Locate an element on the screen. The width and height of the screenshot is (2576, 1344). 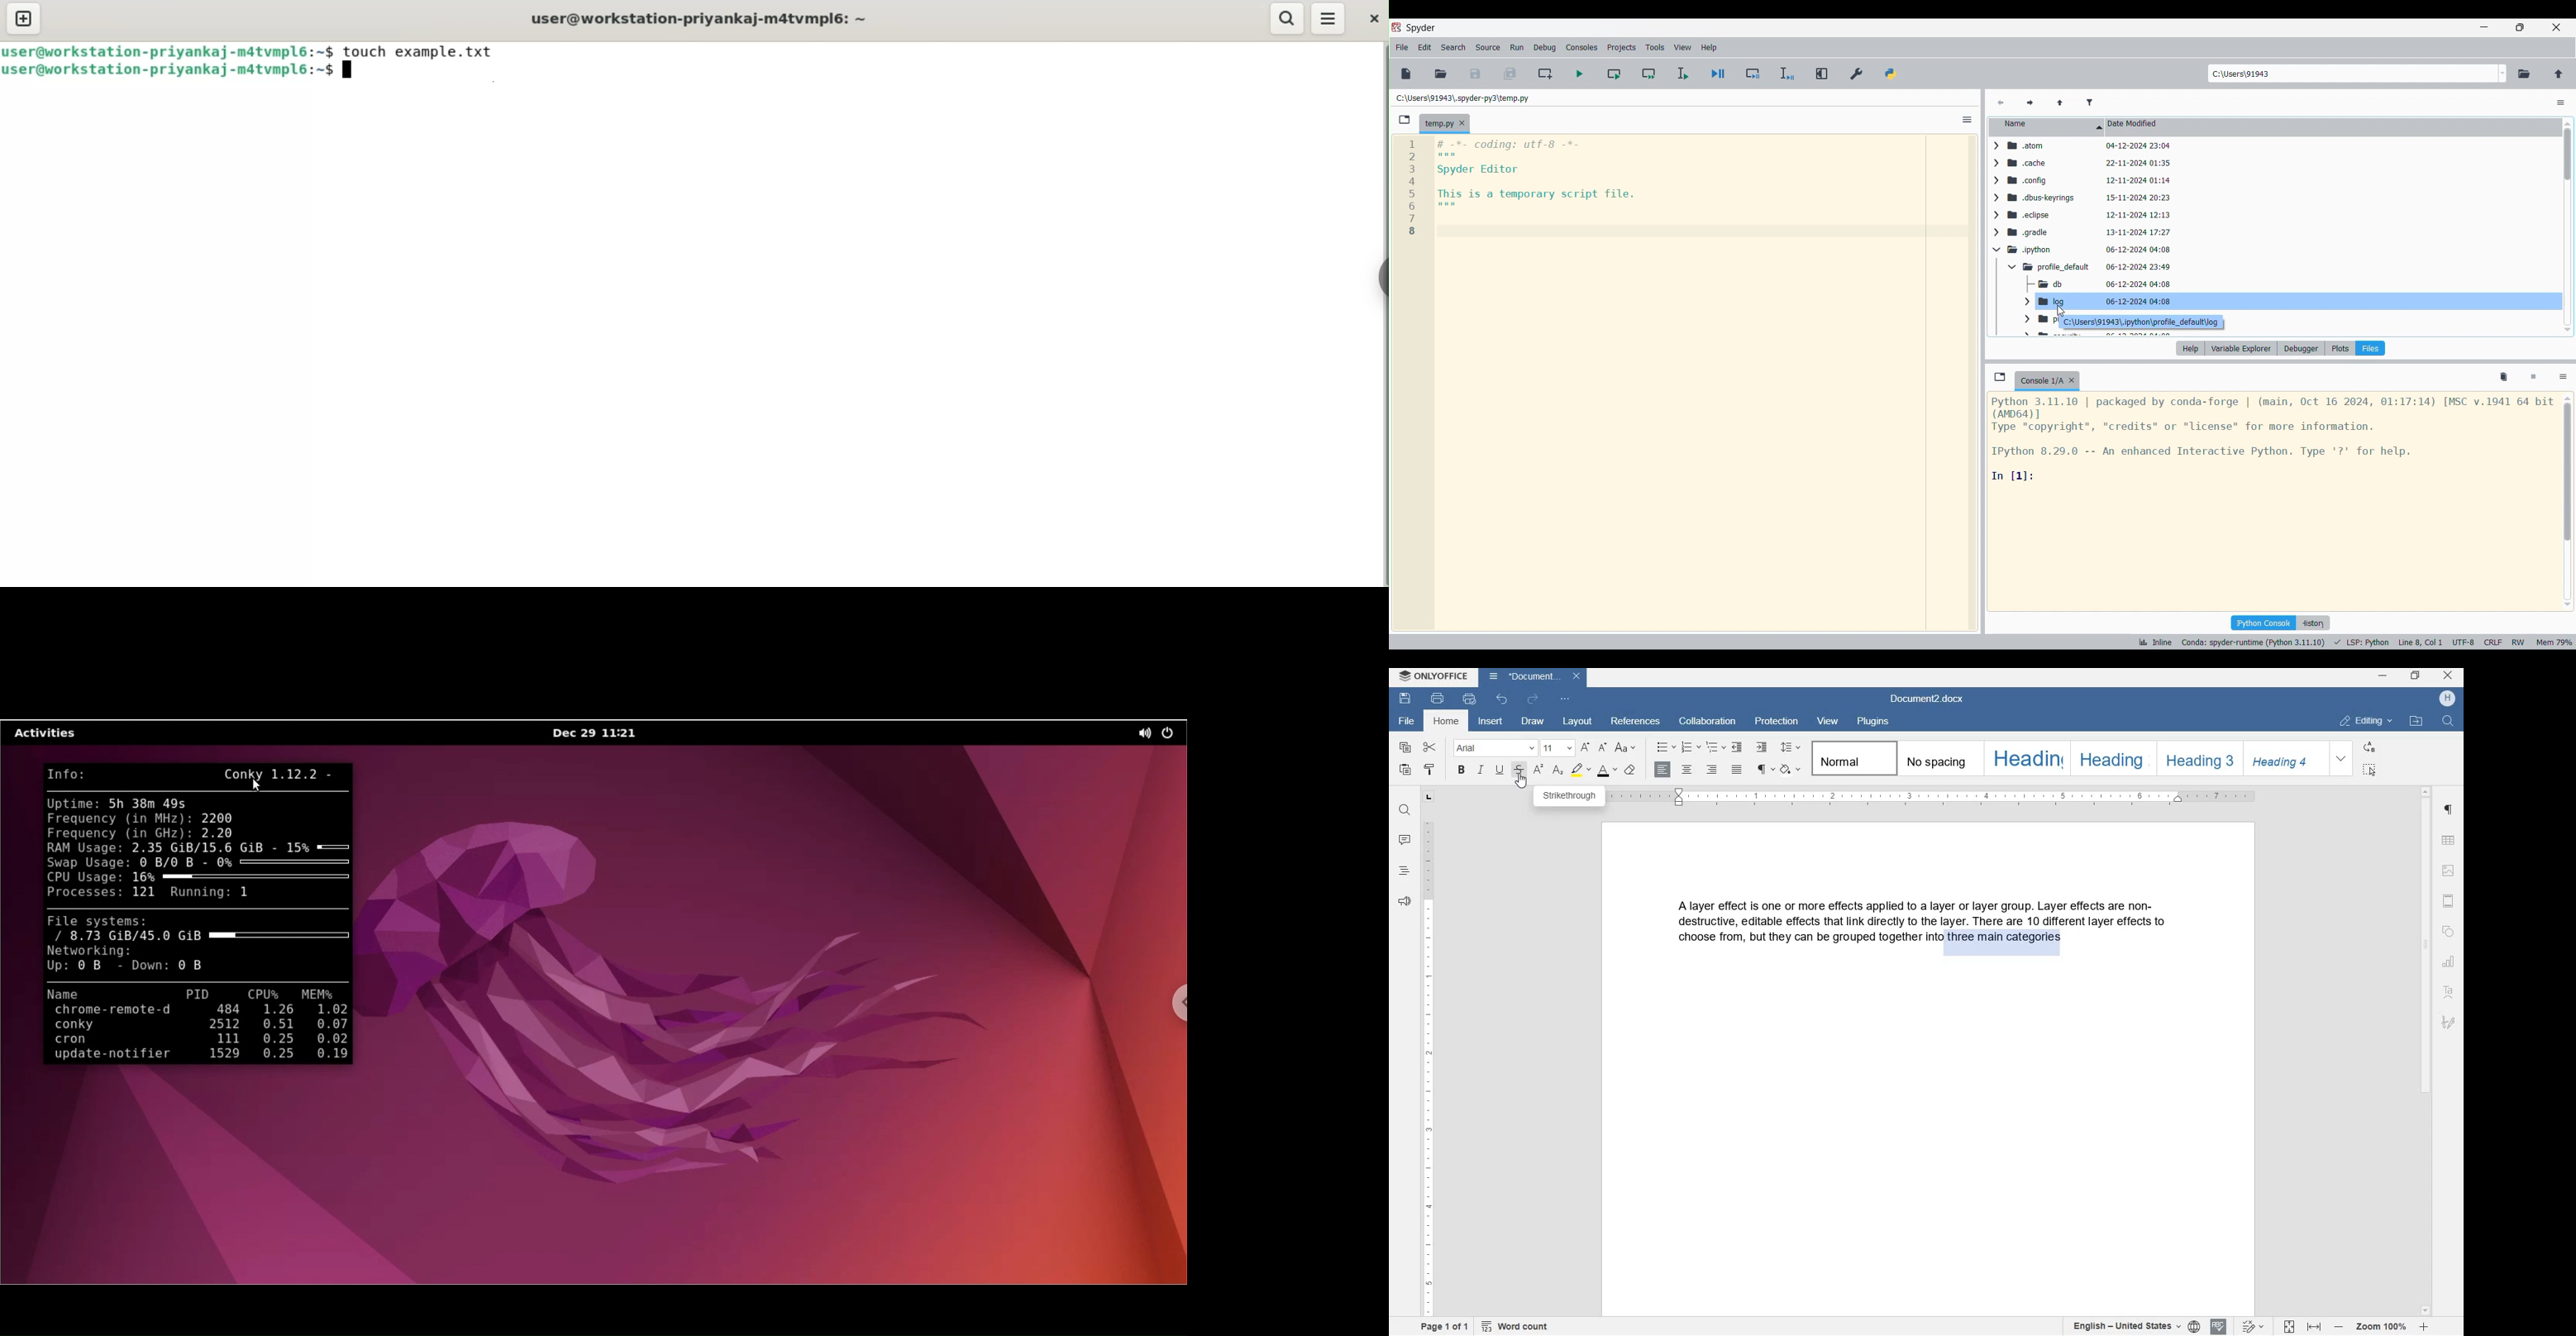
Variable explorer is located at coordinates (2242, 348).